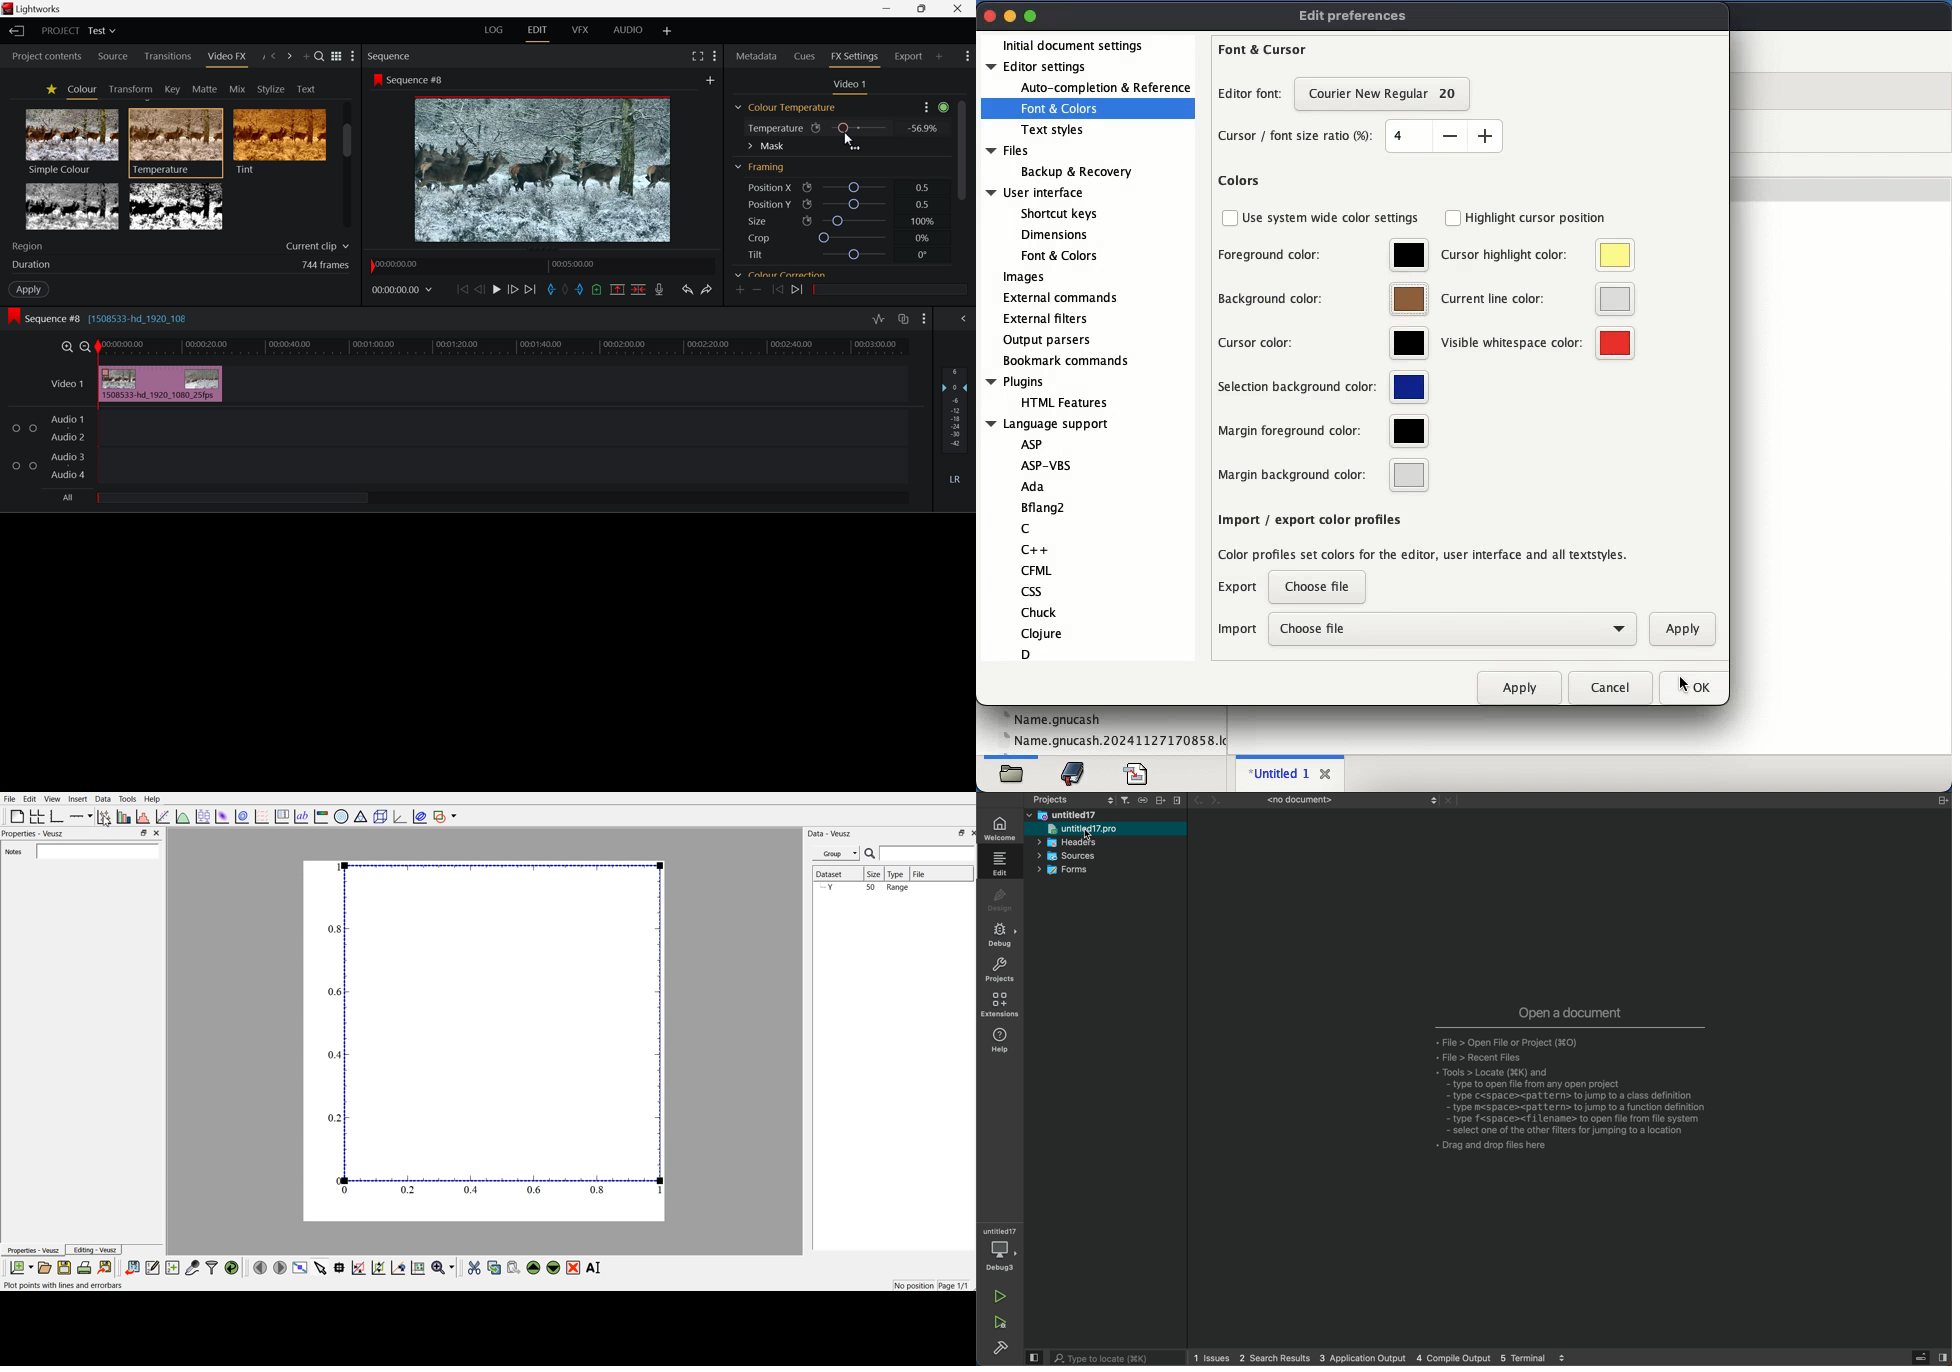 The image size is (1960, 1372). I want to click on Source, so click(113, 58).